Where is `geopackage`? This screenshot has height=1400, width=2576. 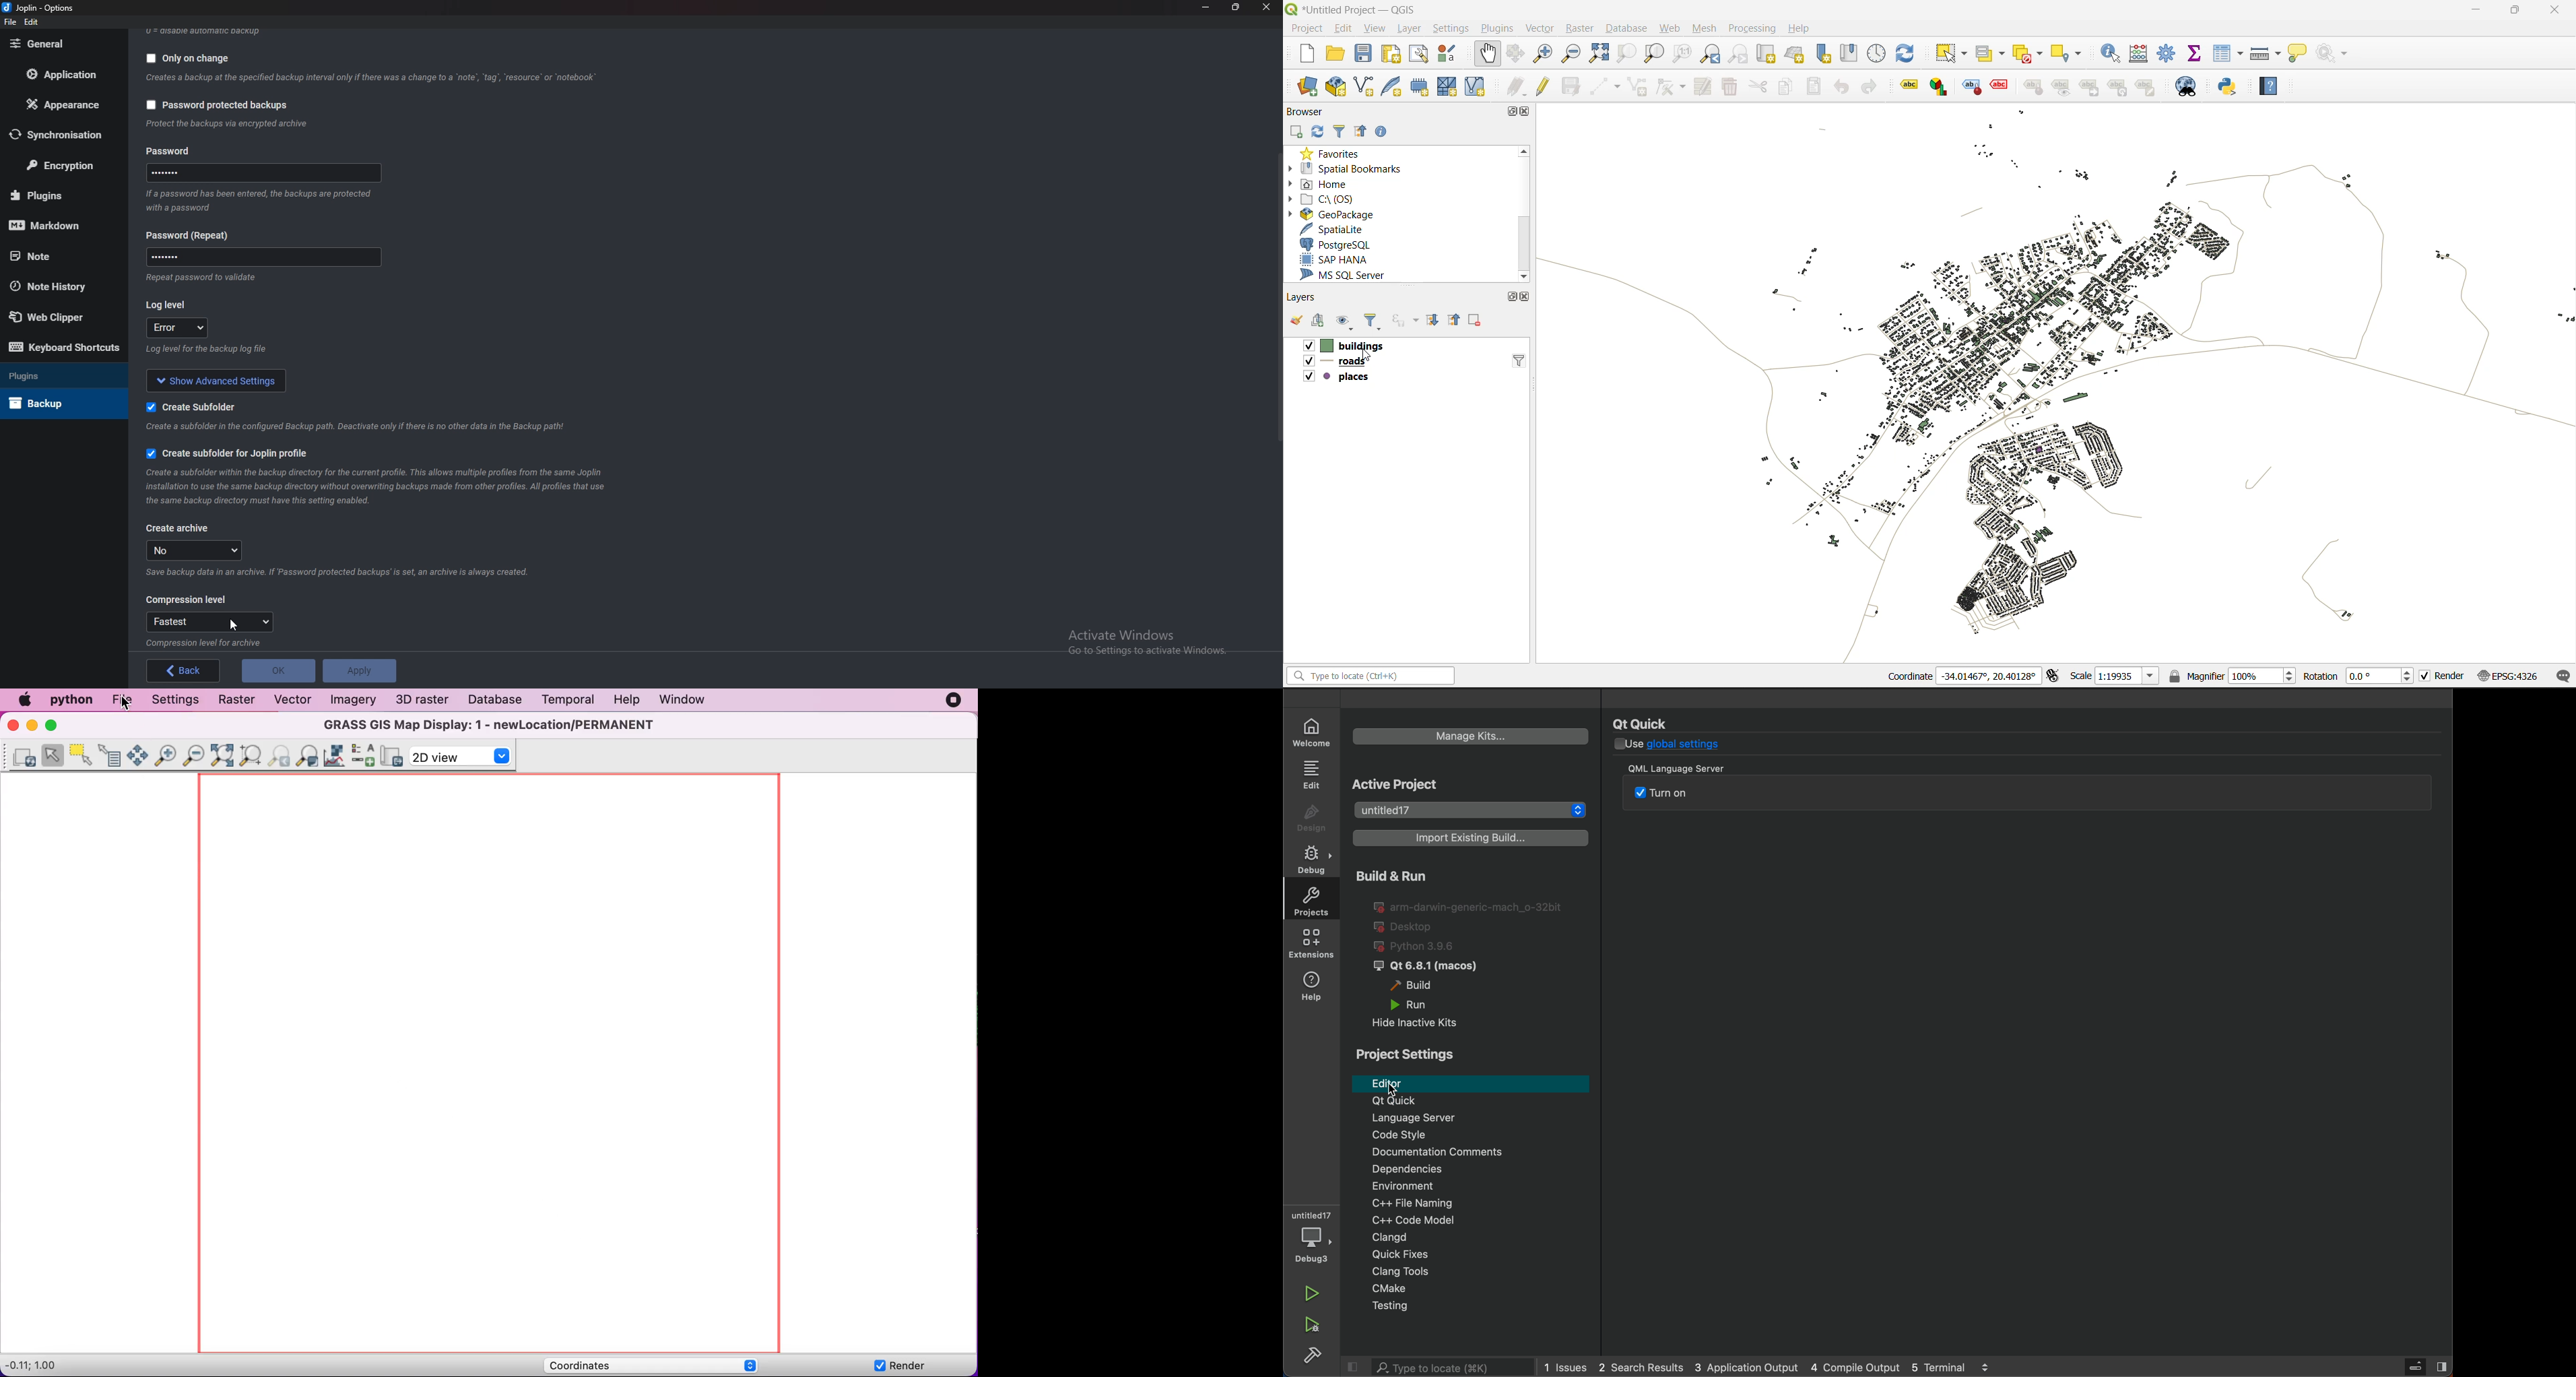
geopackage is located at coordinates (1345, 216).